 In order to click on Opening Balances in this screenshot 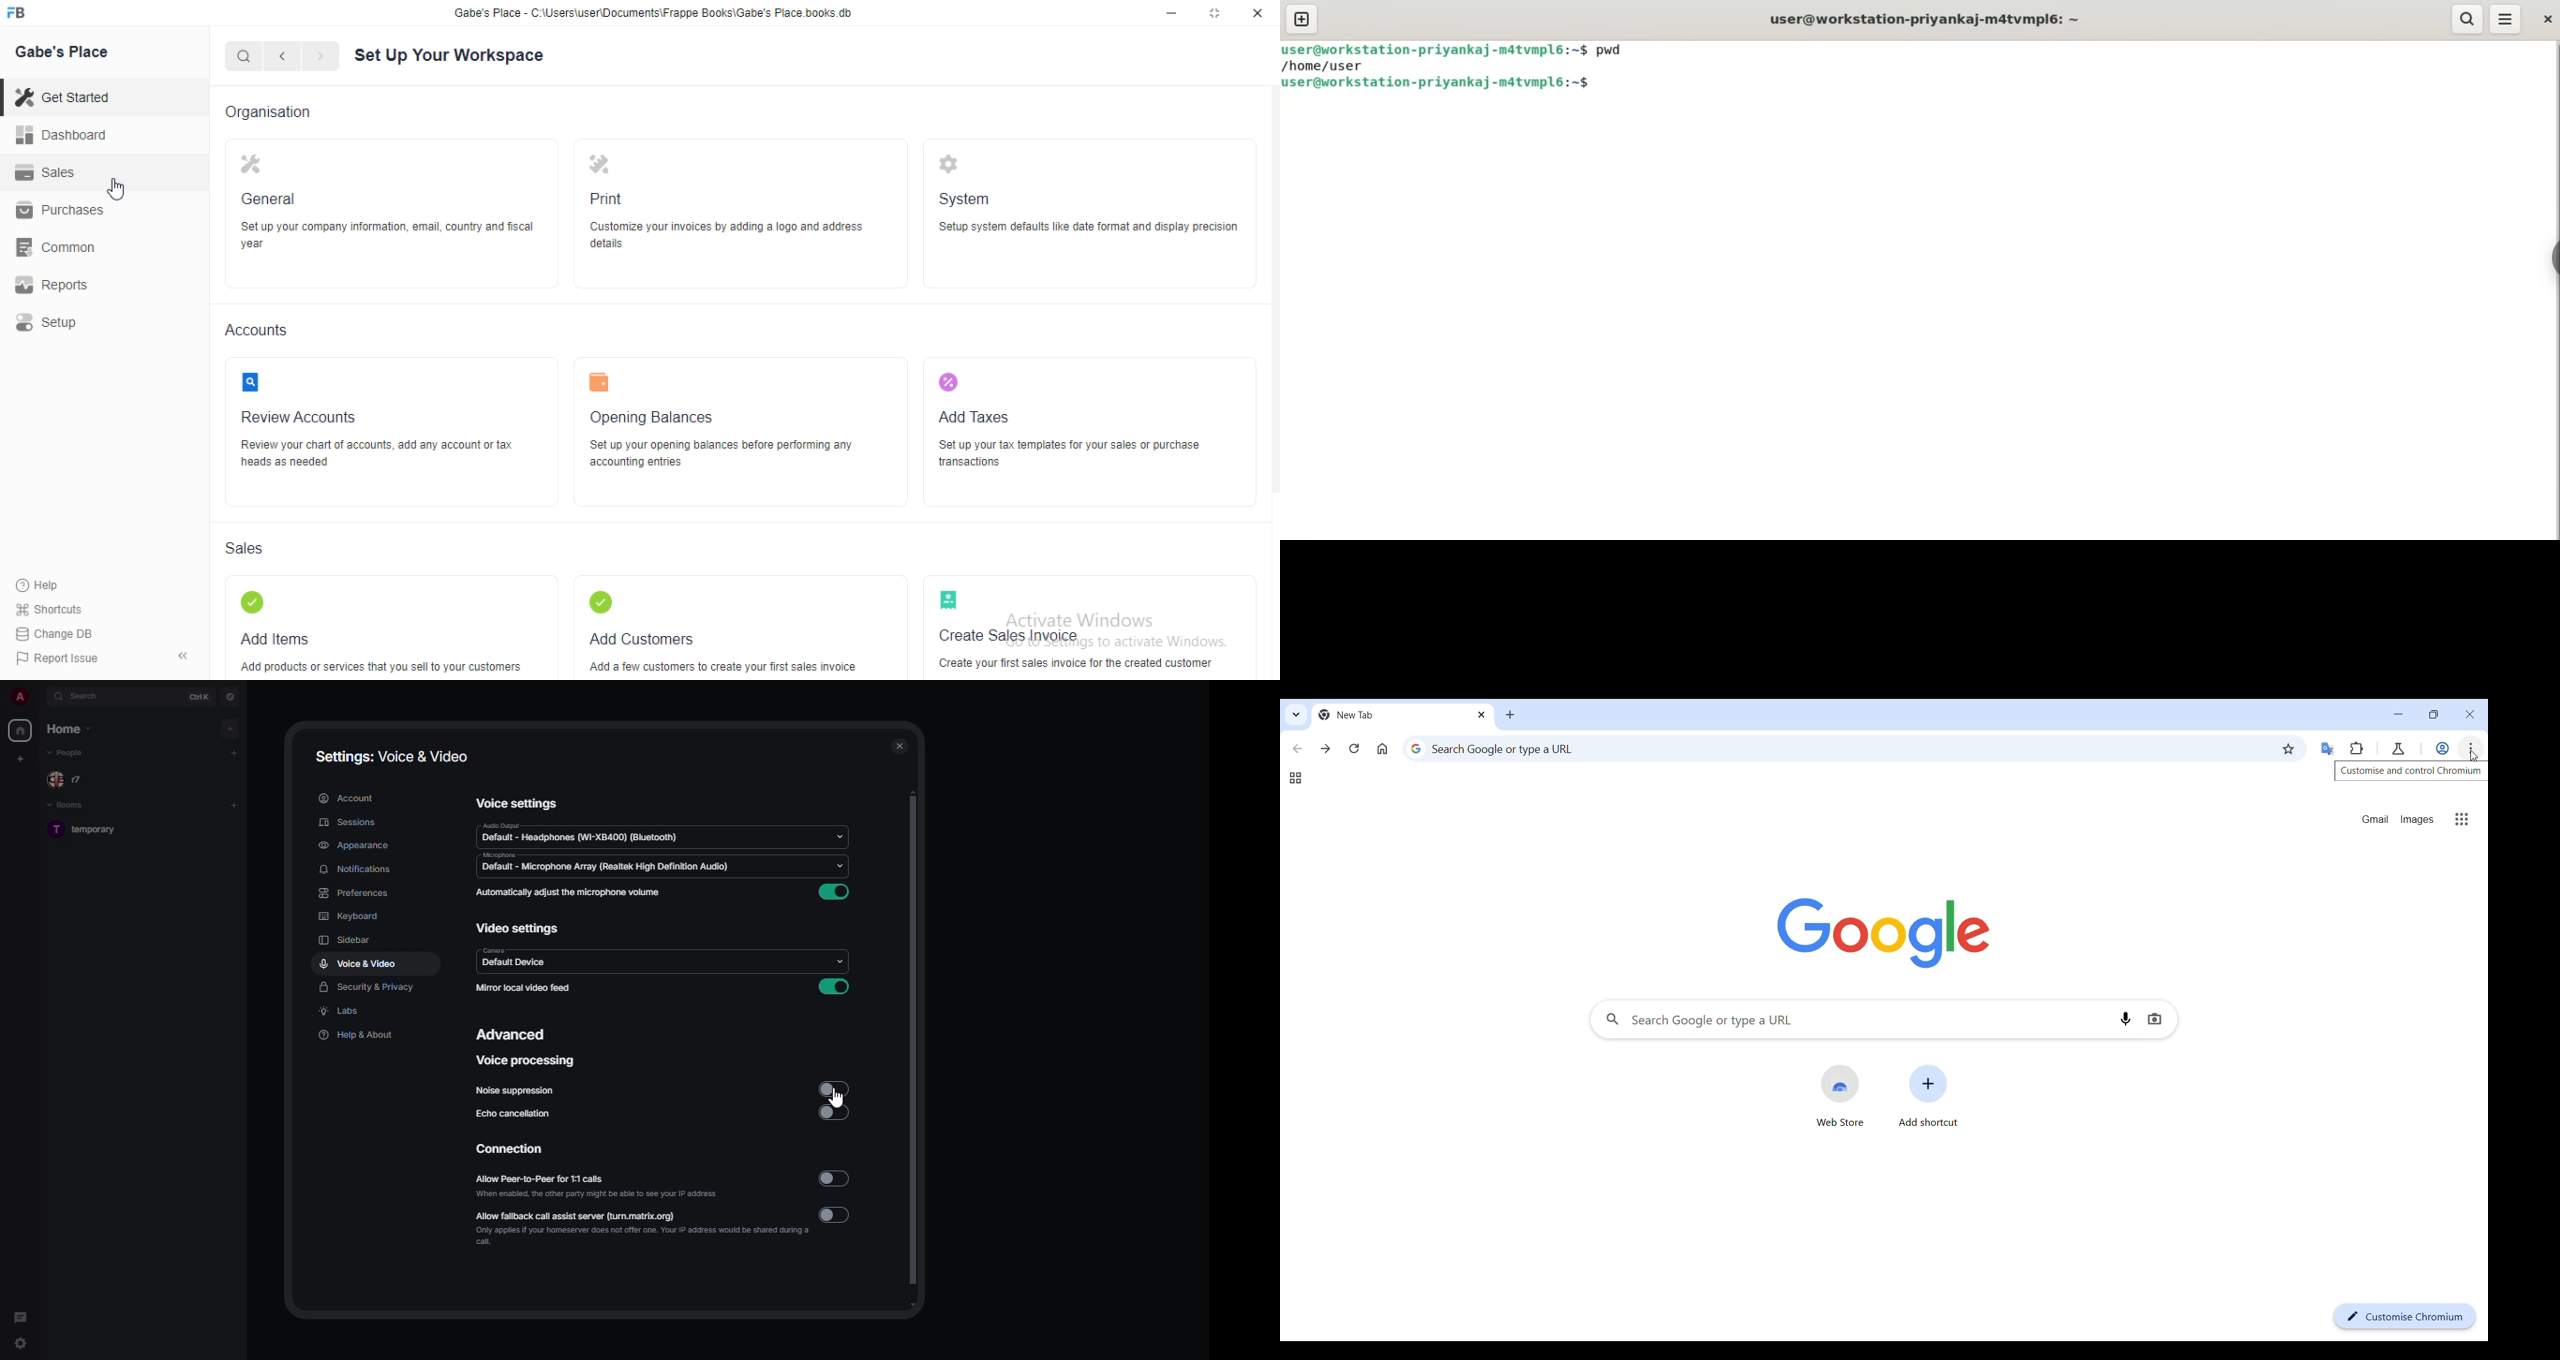, I will do `click(654, 393)`.